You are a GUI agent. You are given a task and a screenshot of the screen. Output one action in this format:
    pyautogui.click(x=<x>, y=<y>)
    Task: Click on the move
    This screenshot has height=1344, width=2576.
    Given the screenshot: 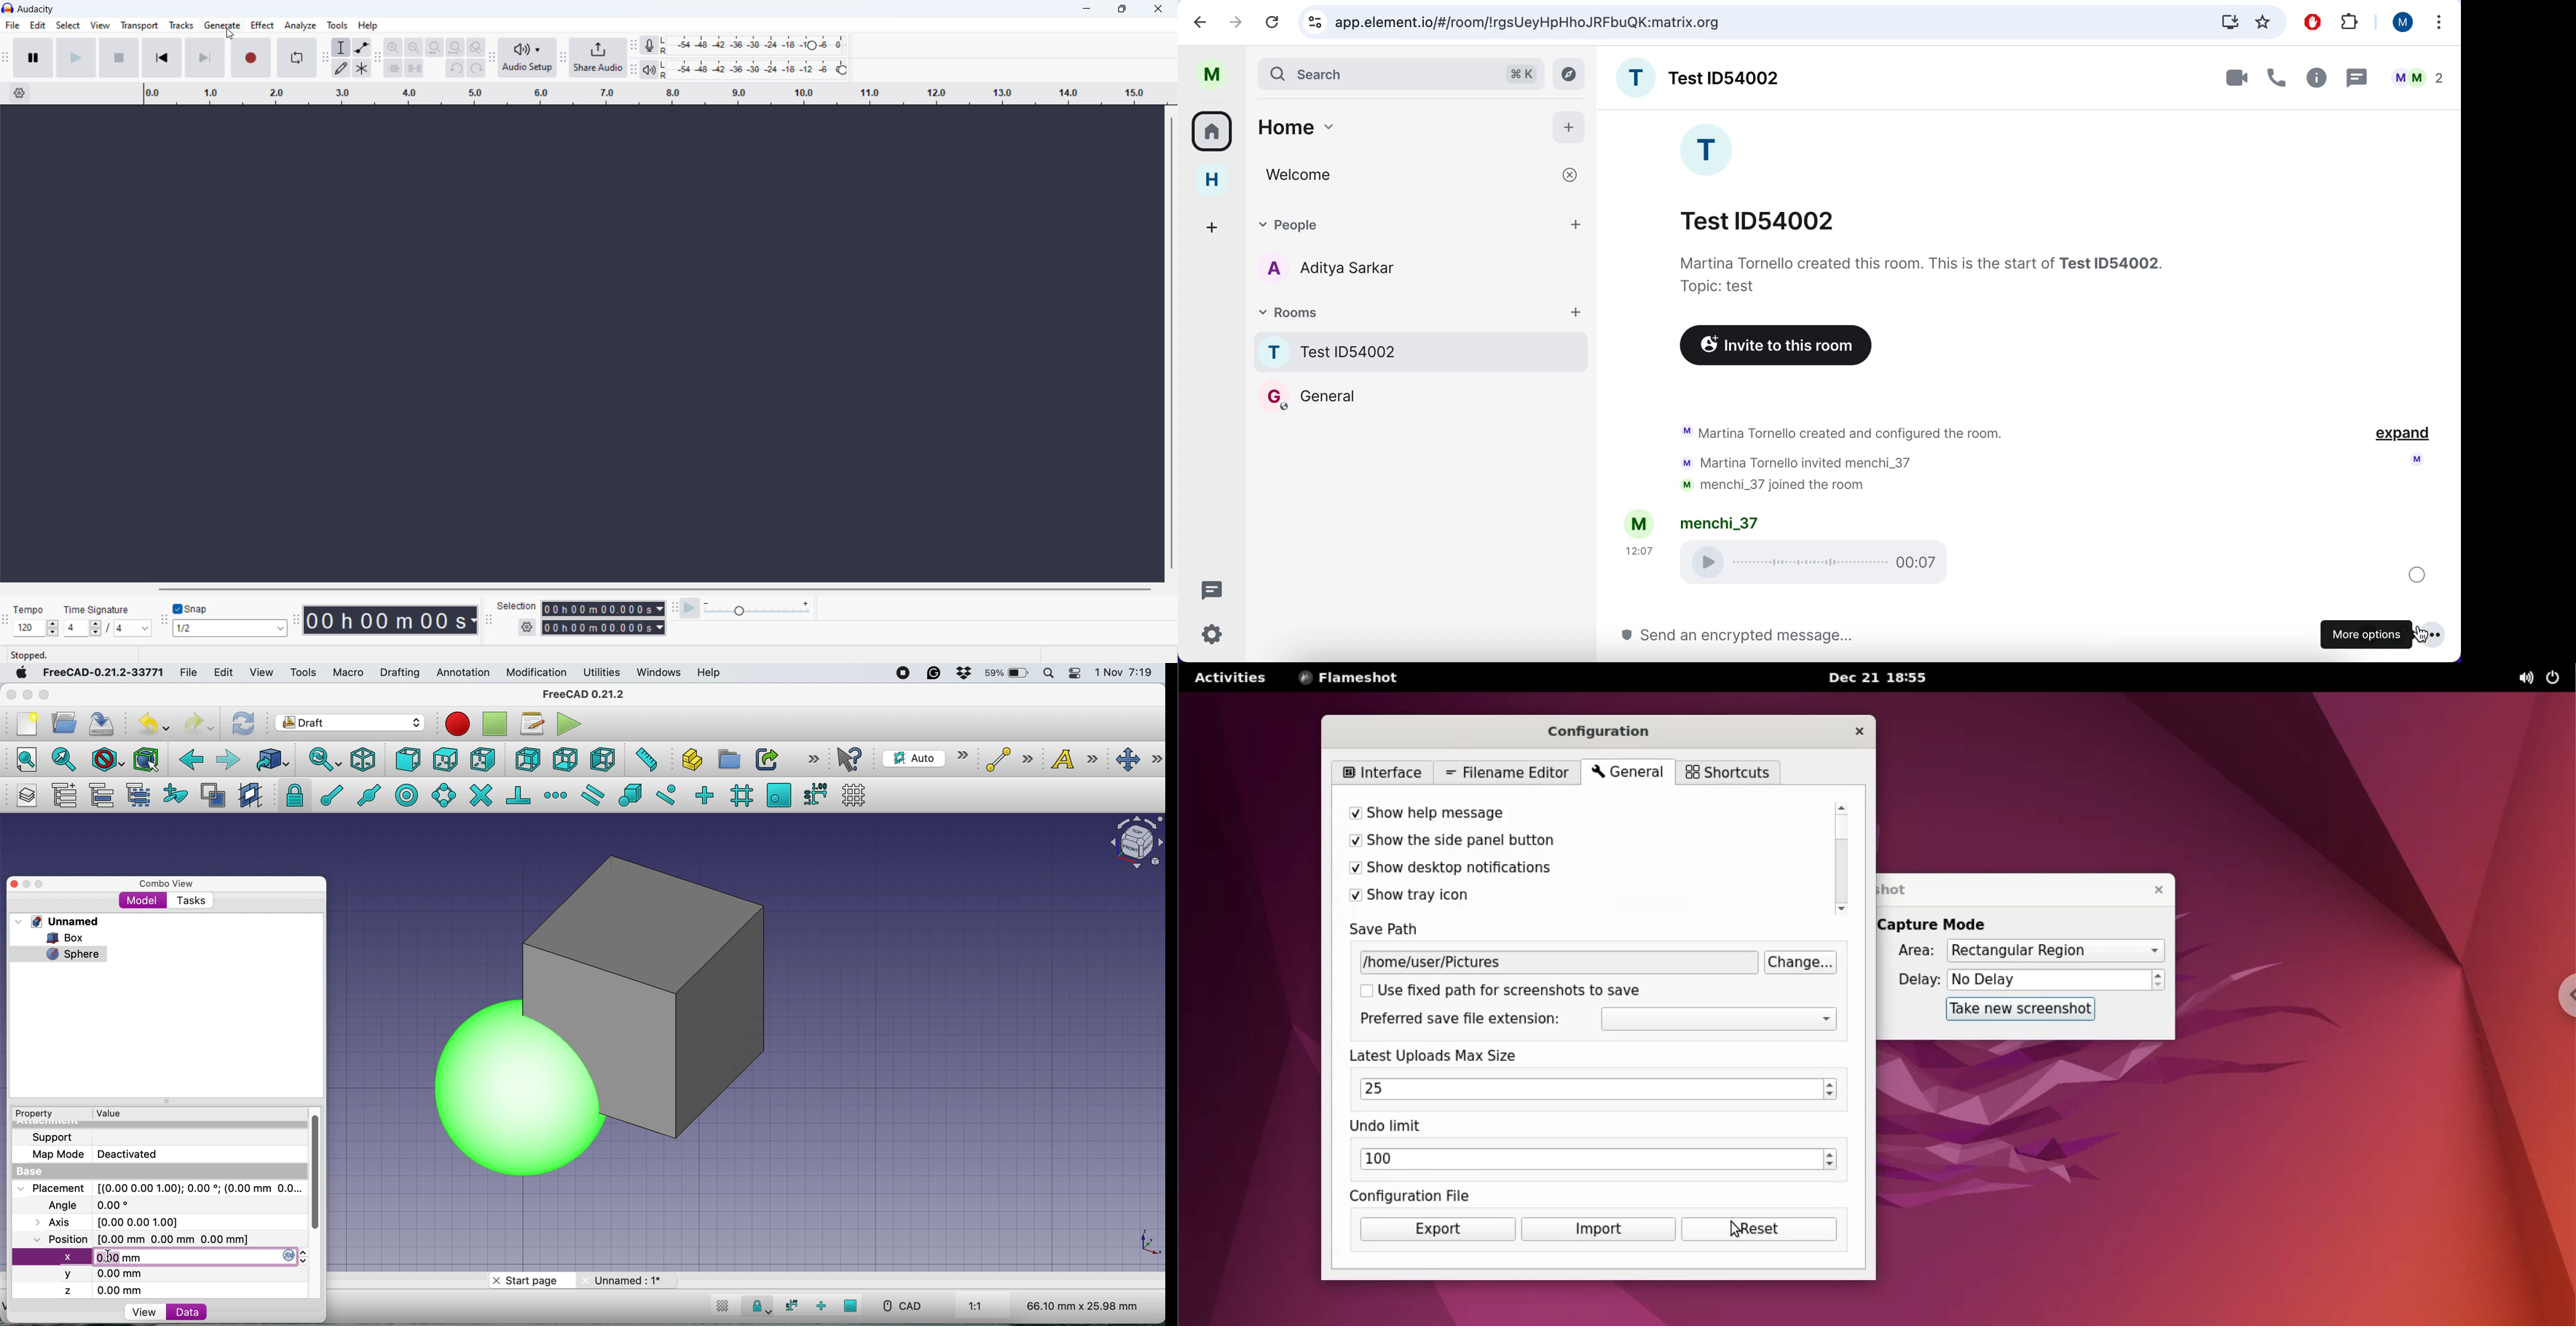 What is the action you would take?
    pyautogui.click(x=1140, y=760)
    